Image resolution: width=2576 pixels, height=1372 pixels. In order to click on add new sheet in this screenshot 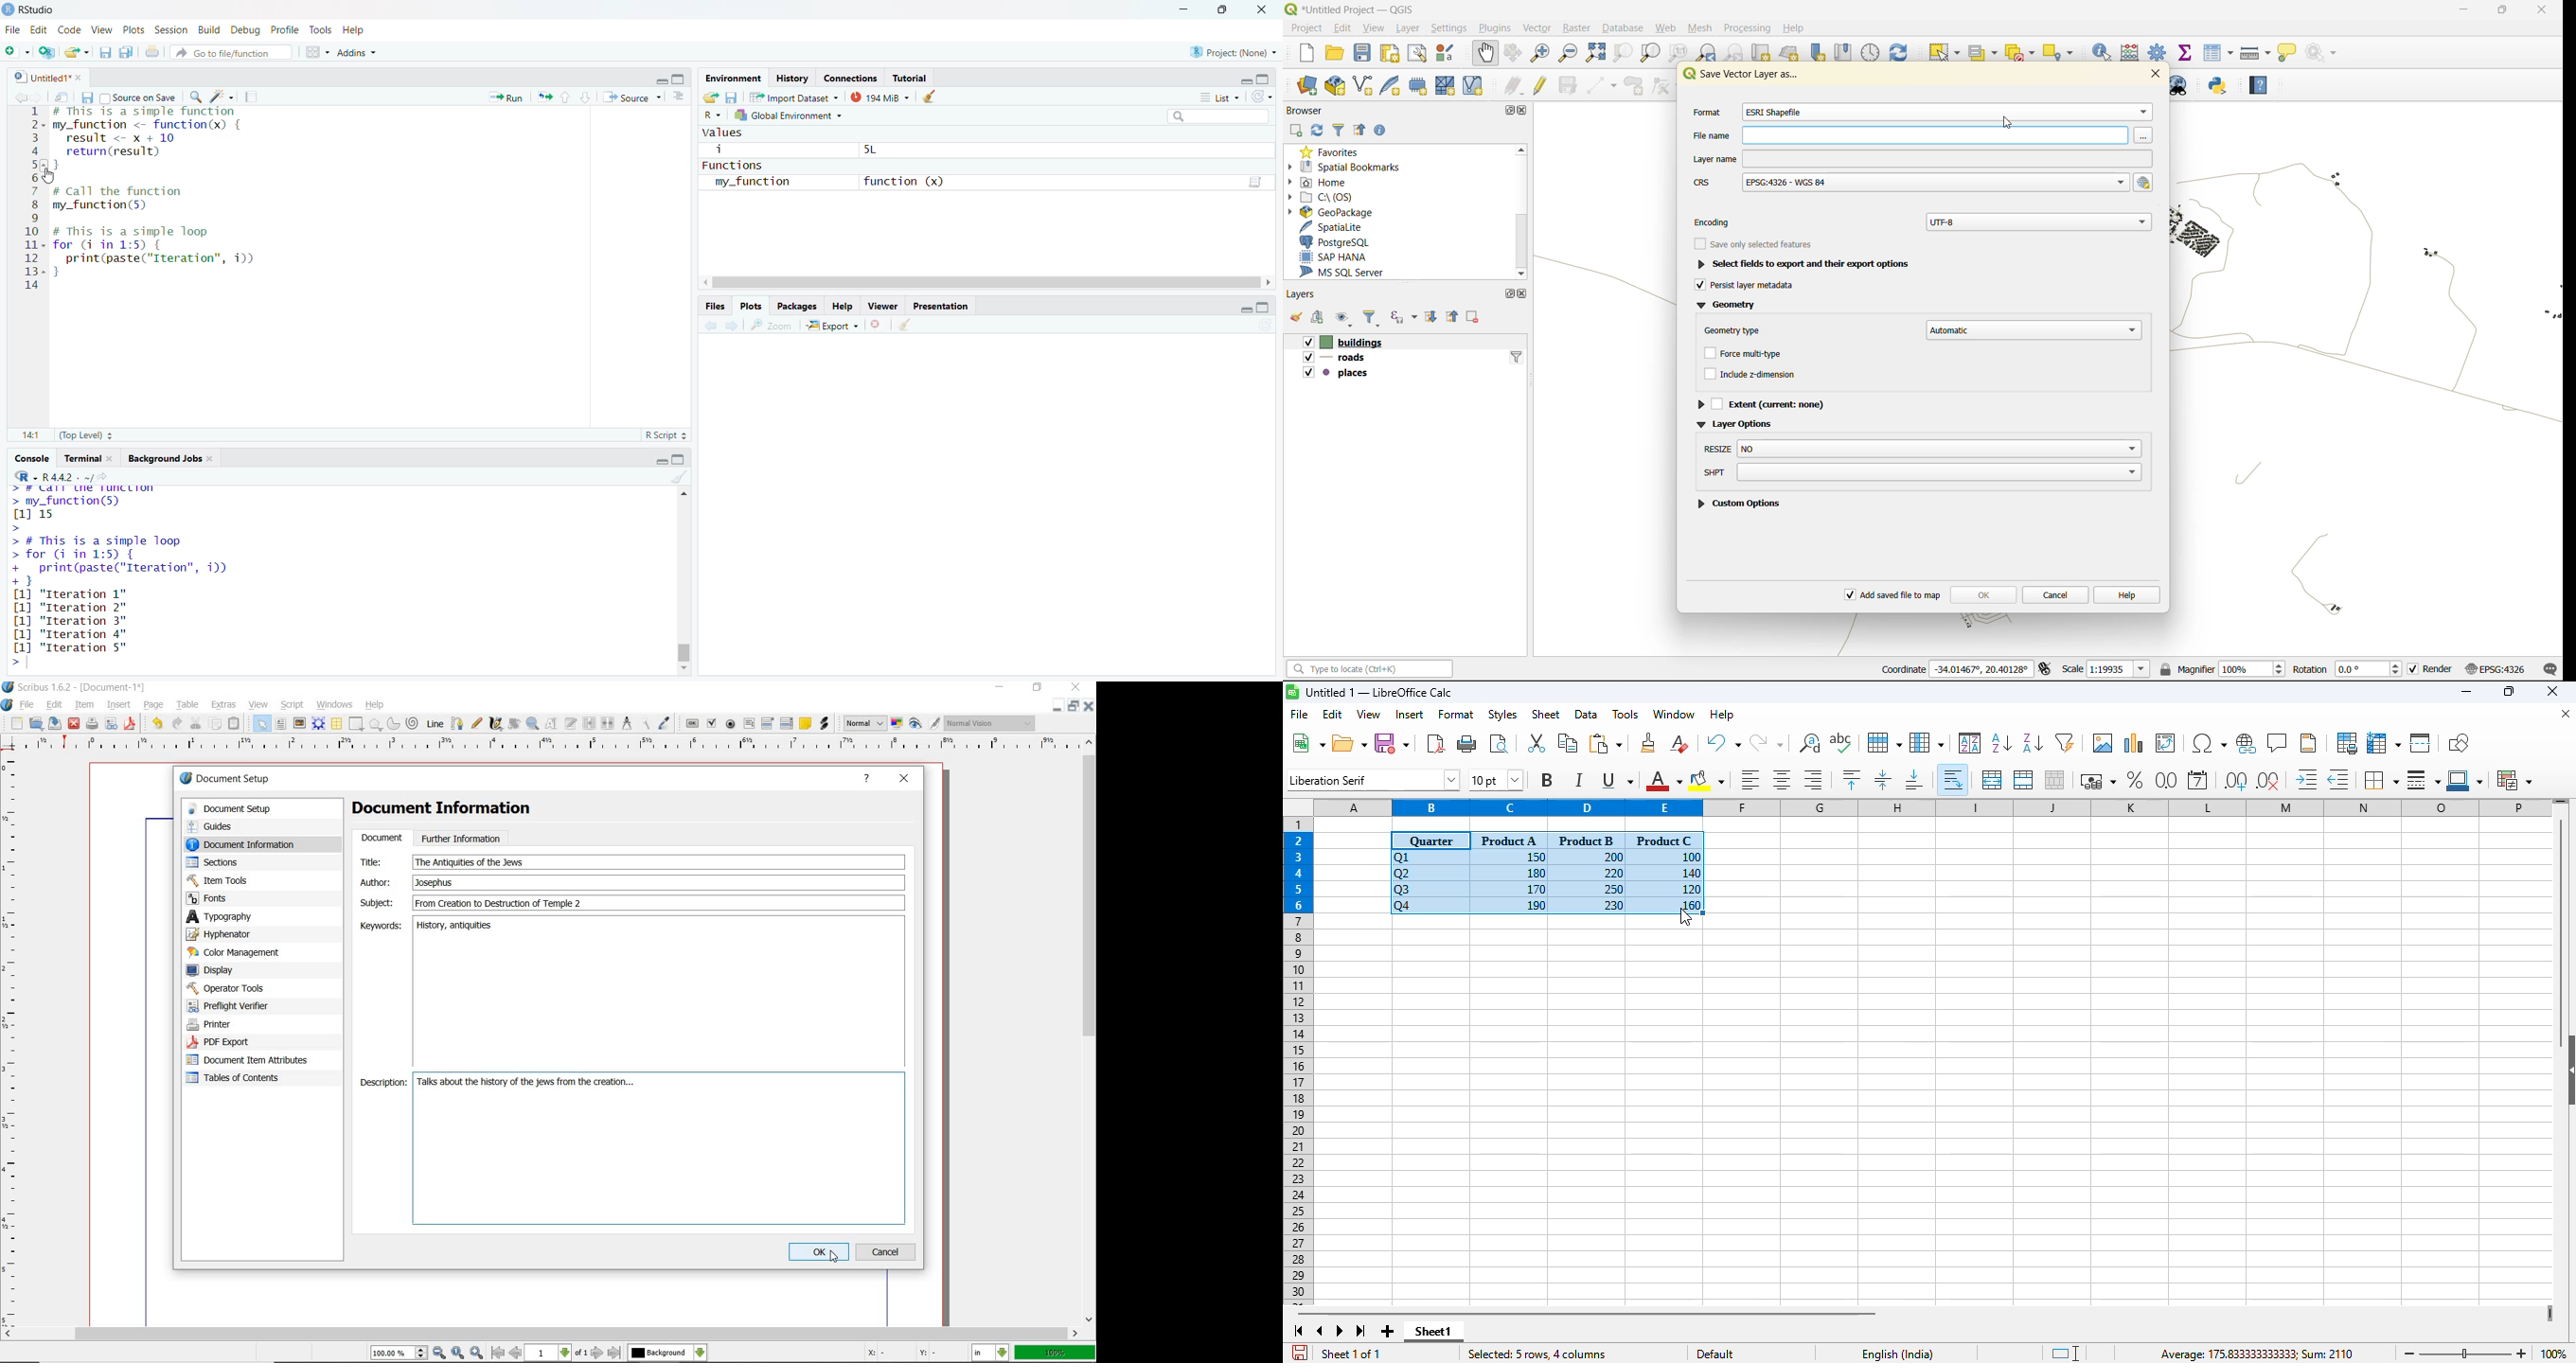, I will do `click(1385, 1331)`.